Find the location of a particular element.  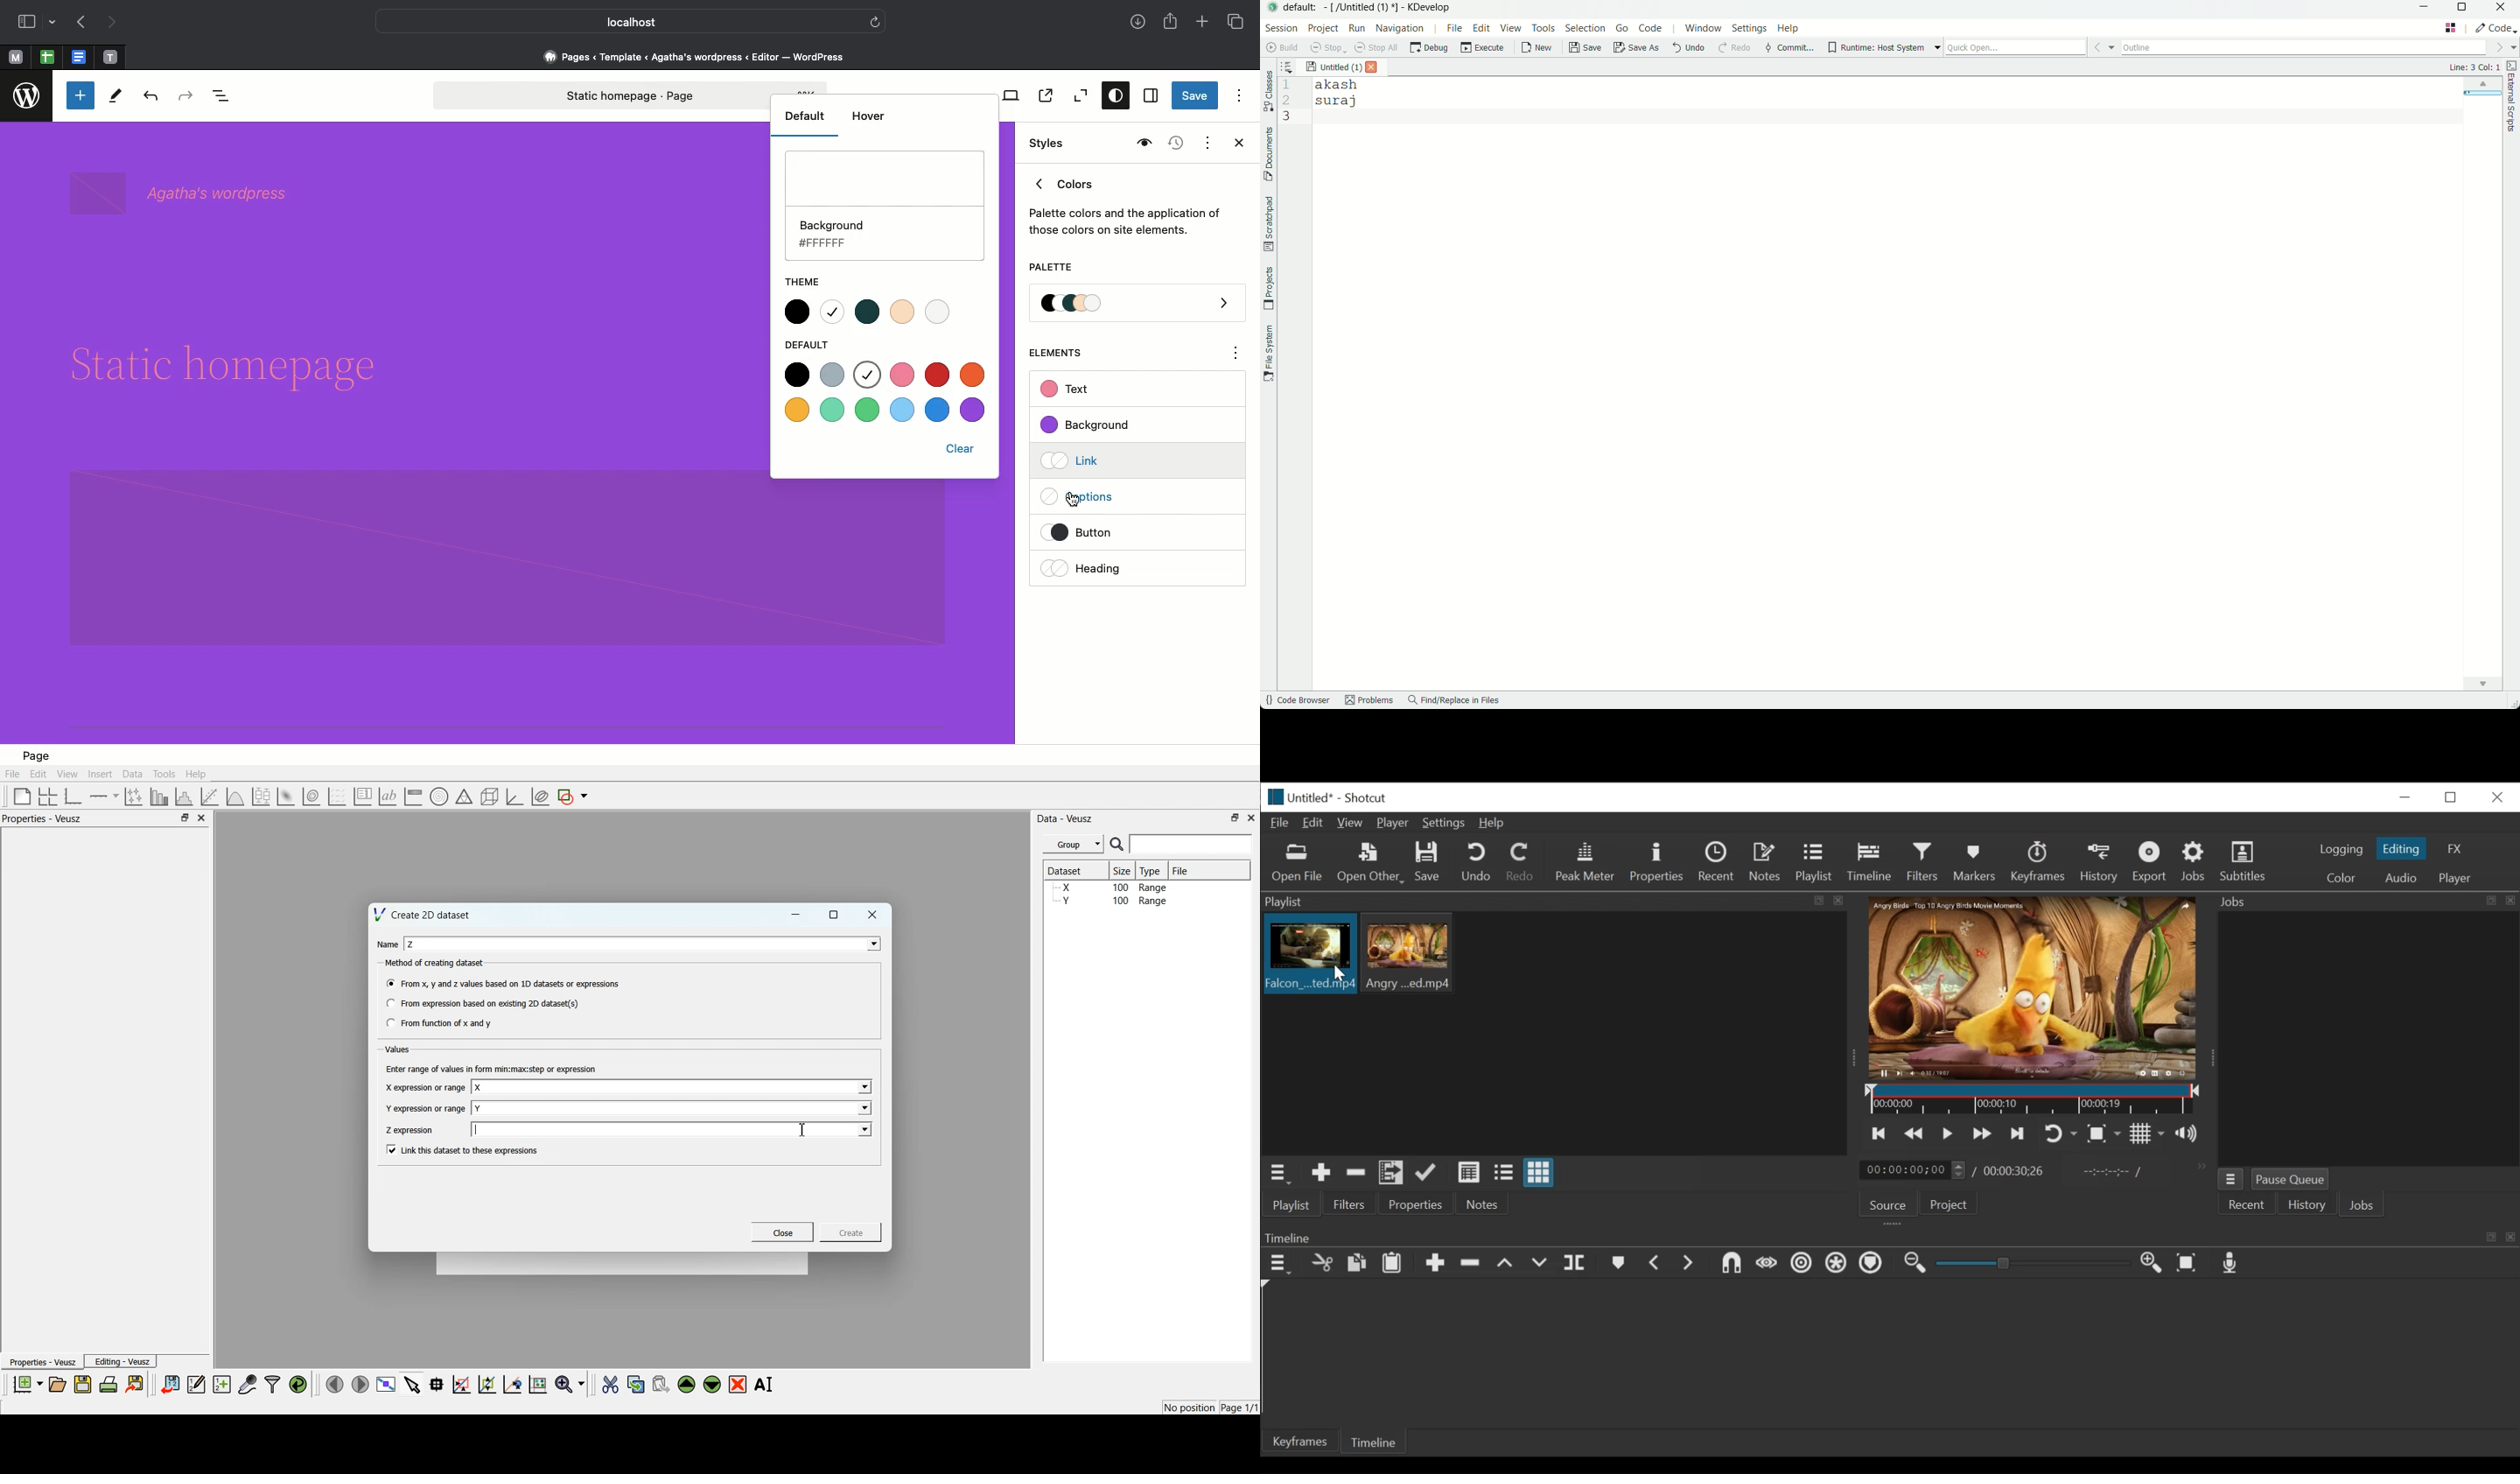

Help is located at coordinates (196, 774).